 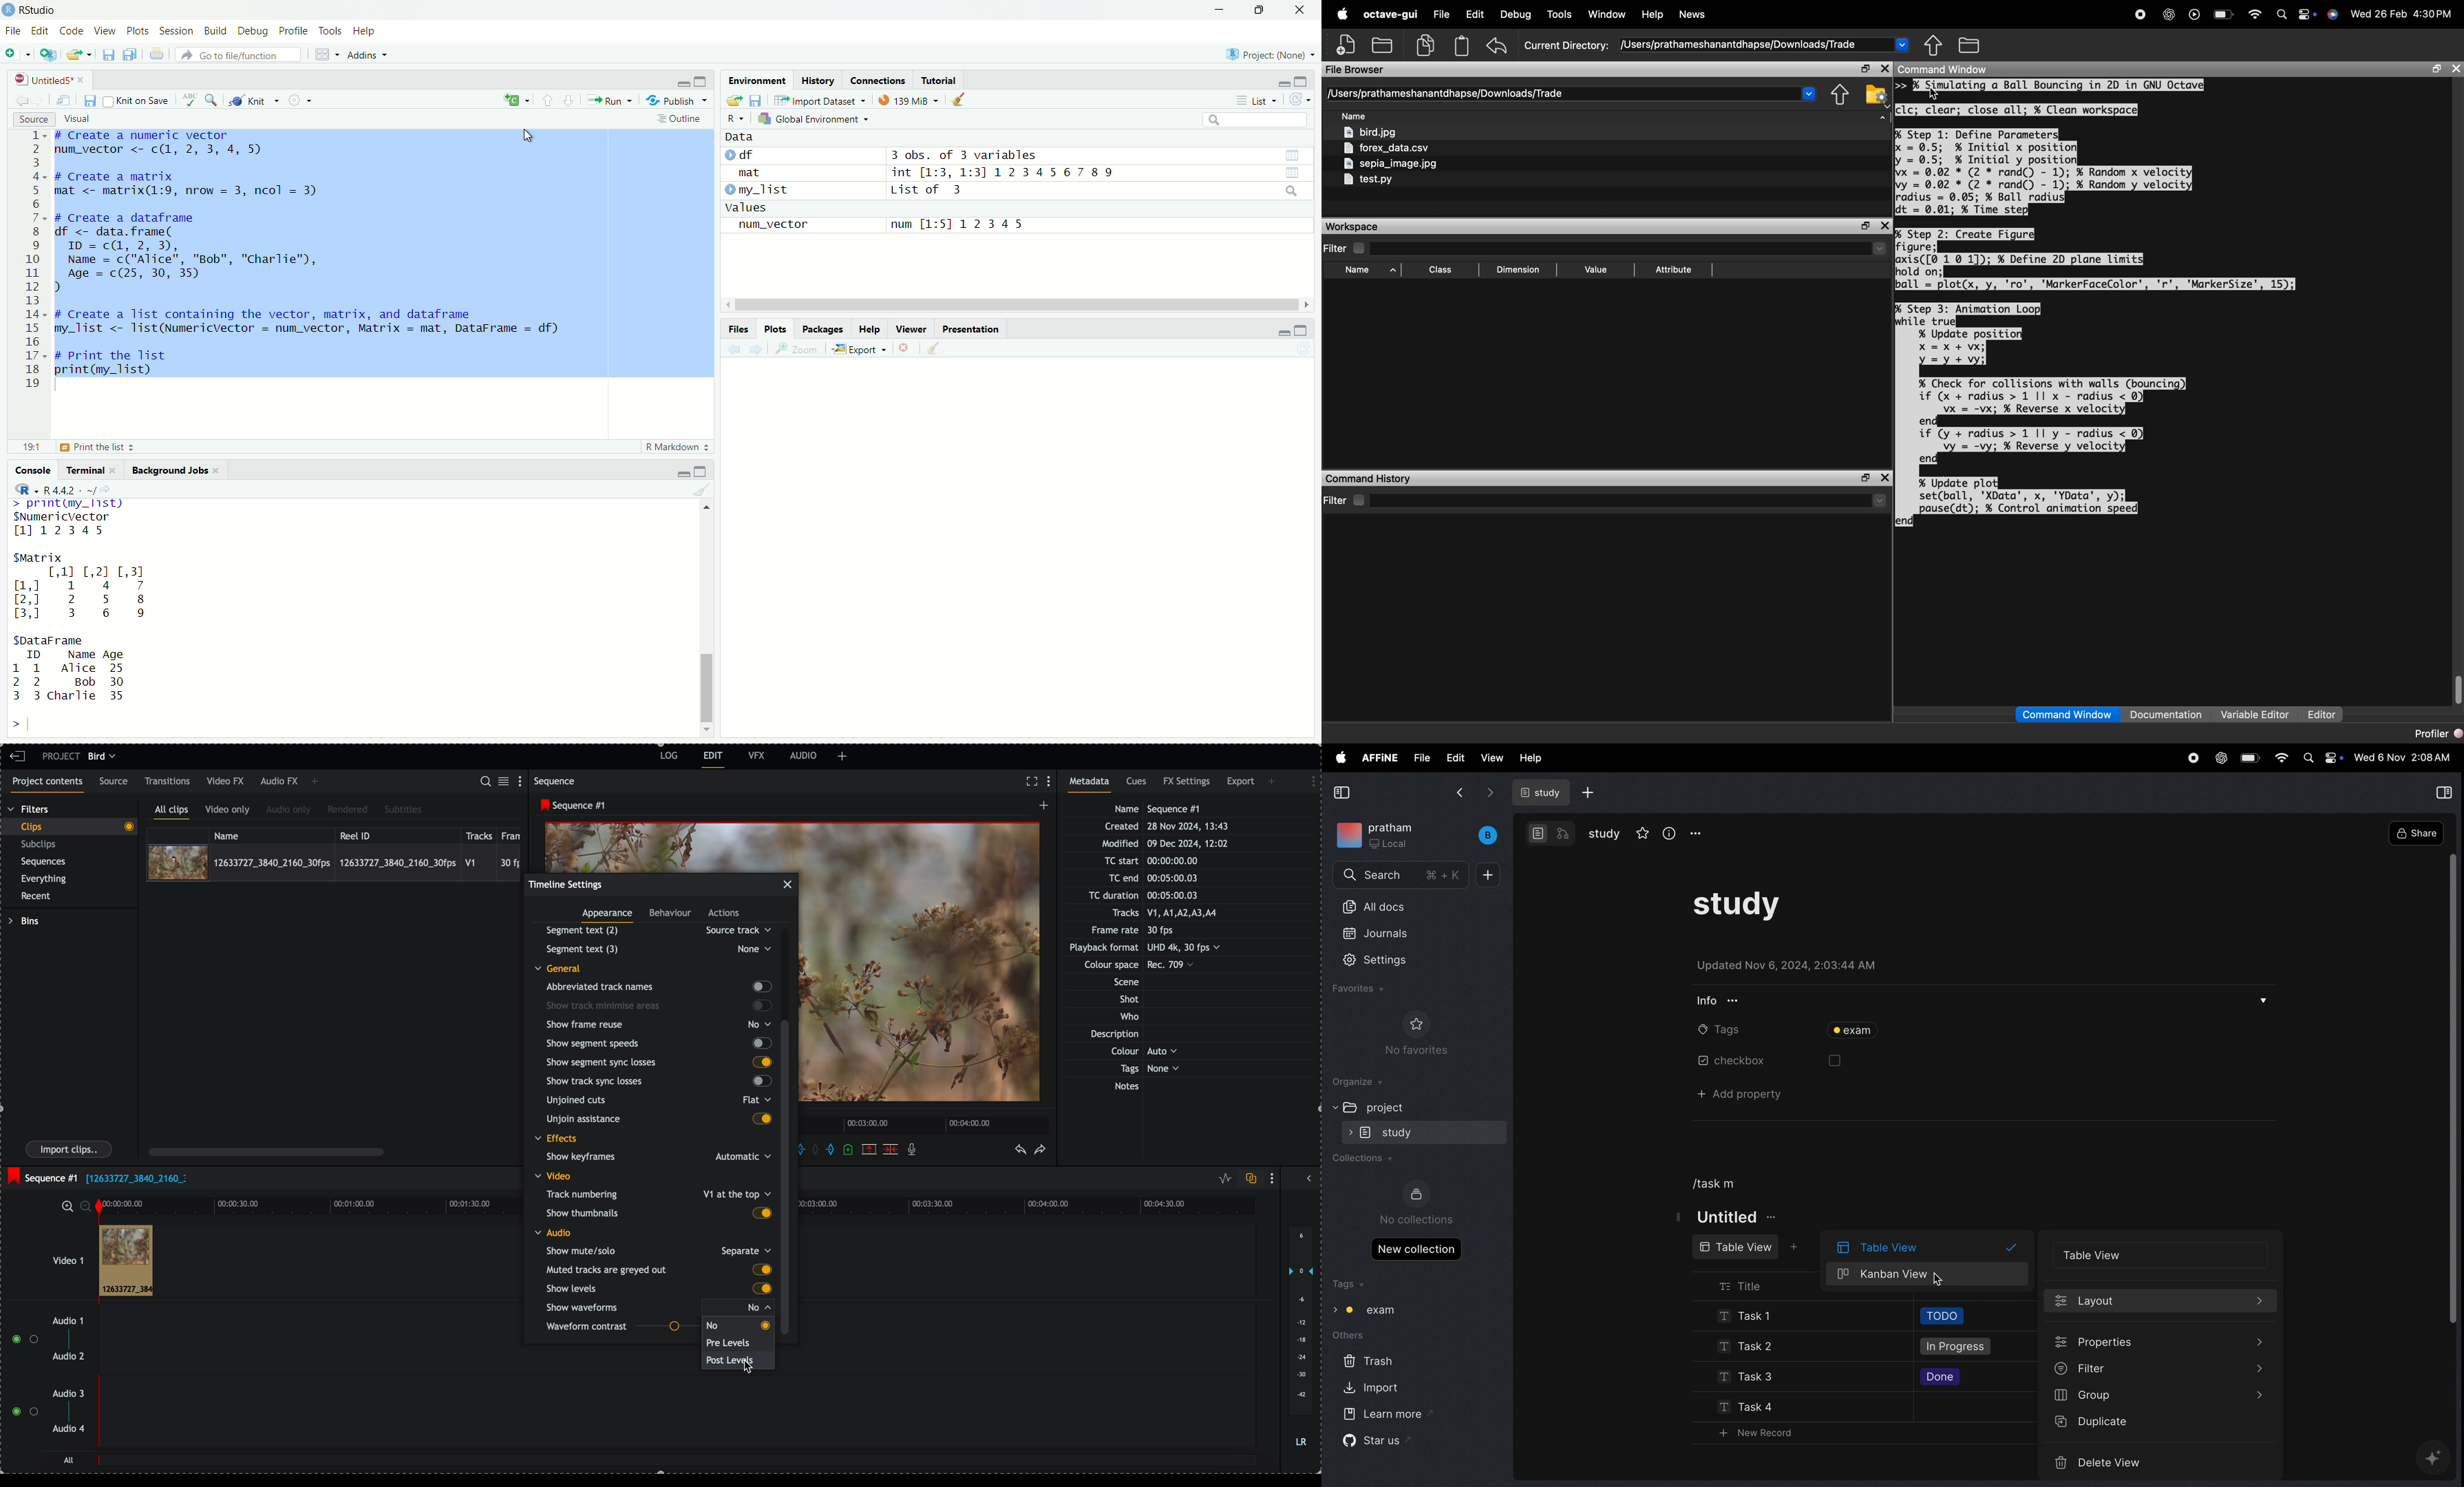 I want to click on downward, so click(x=573, y=100).